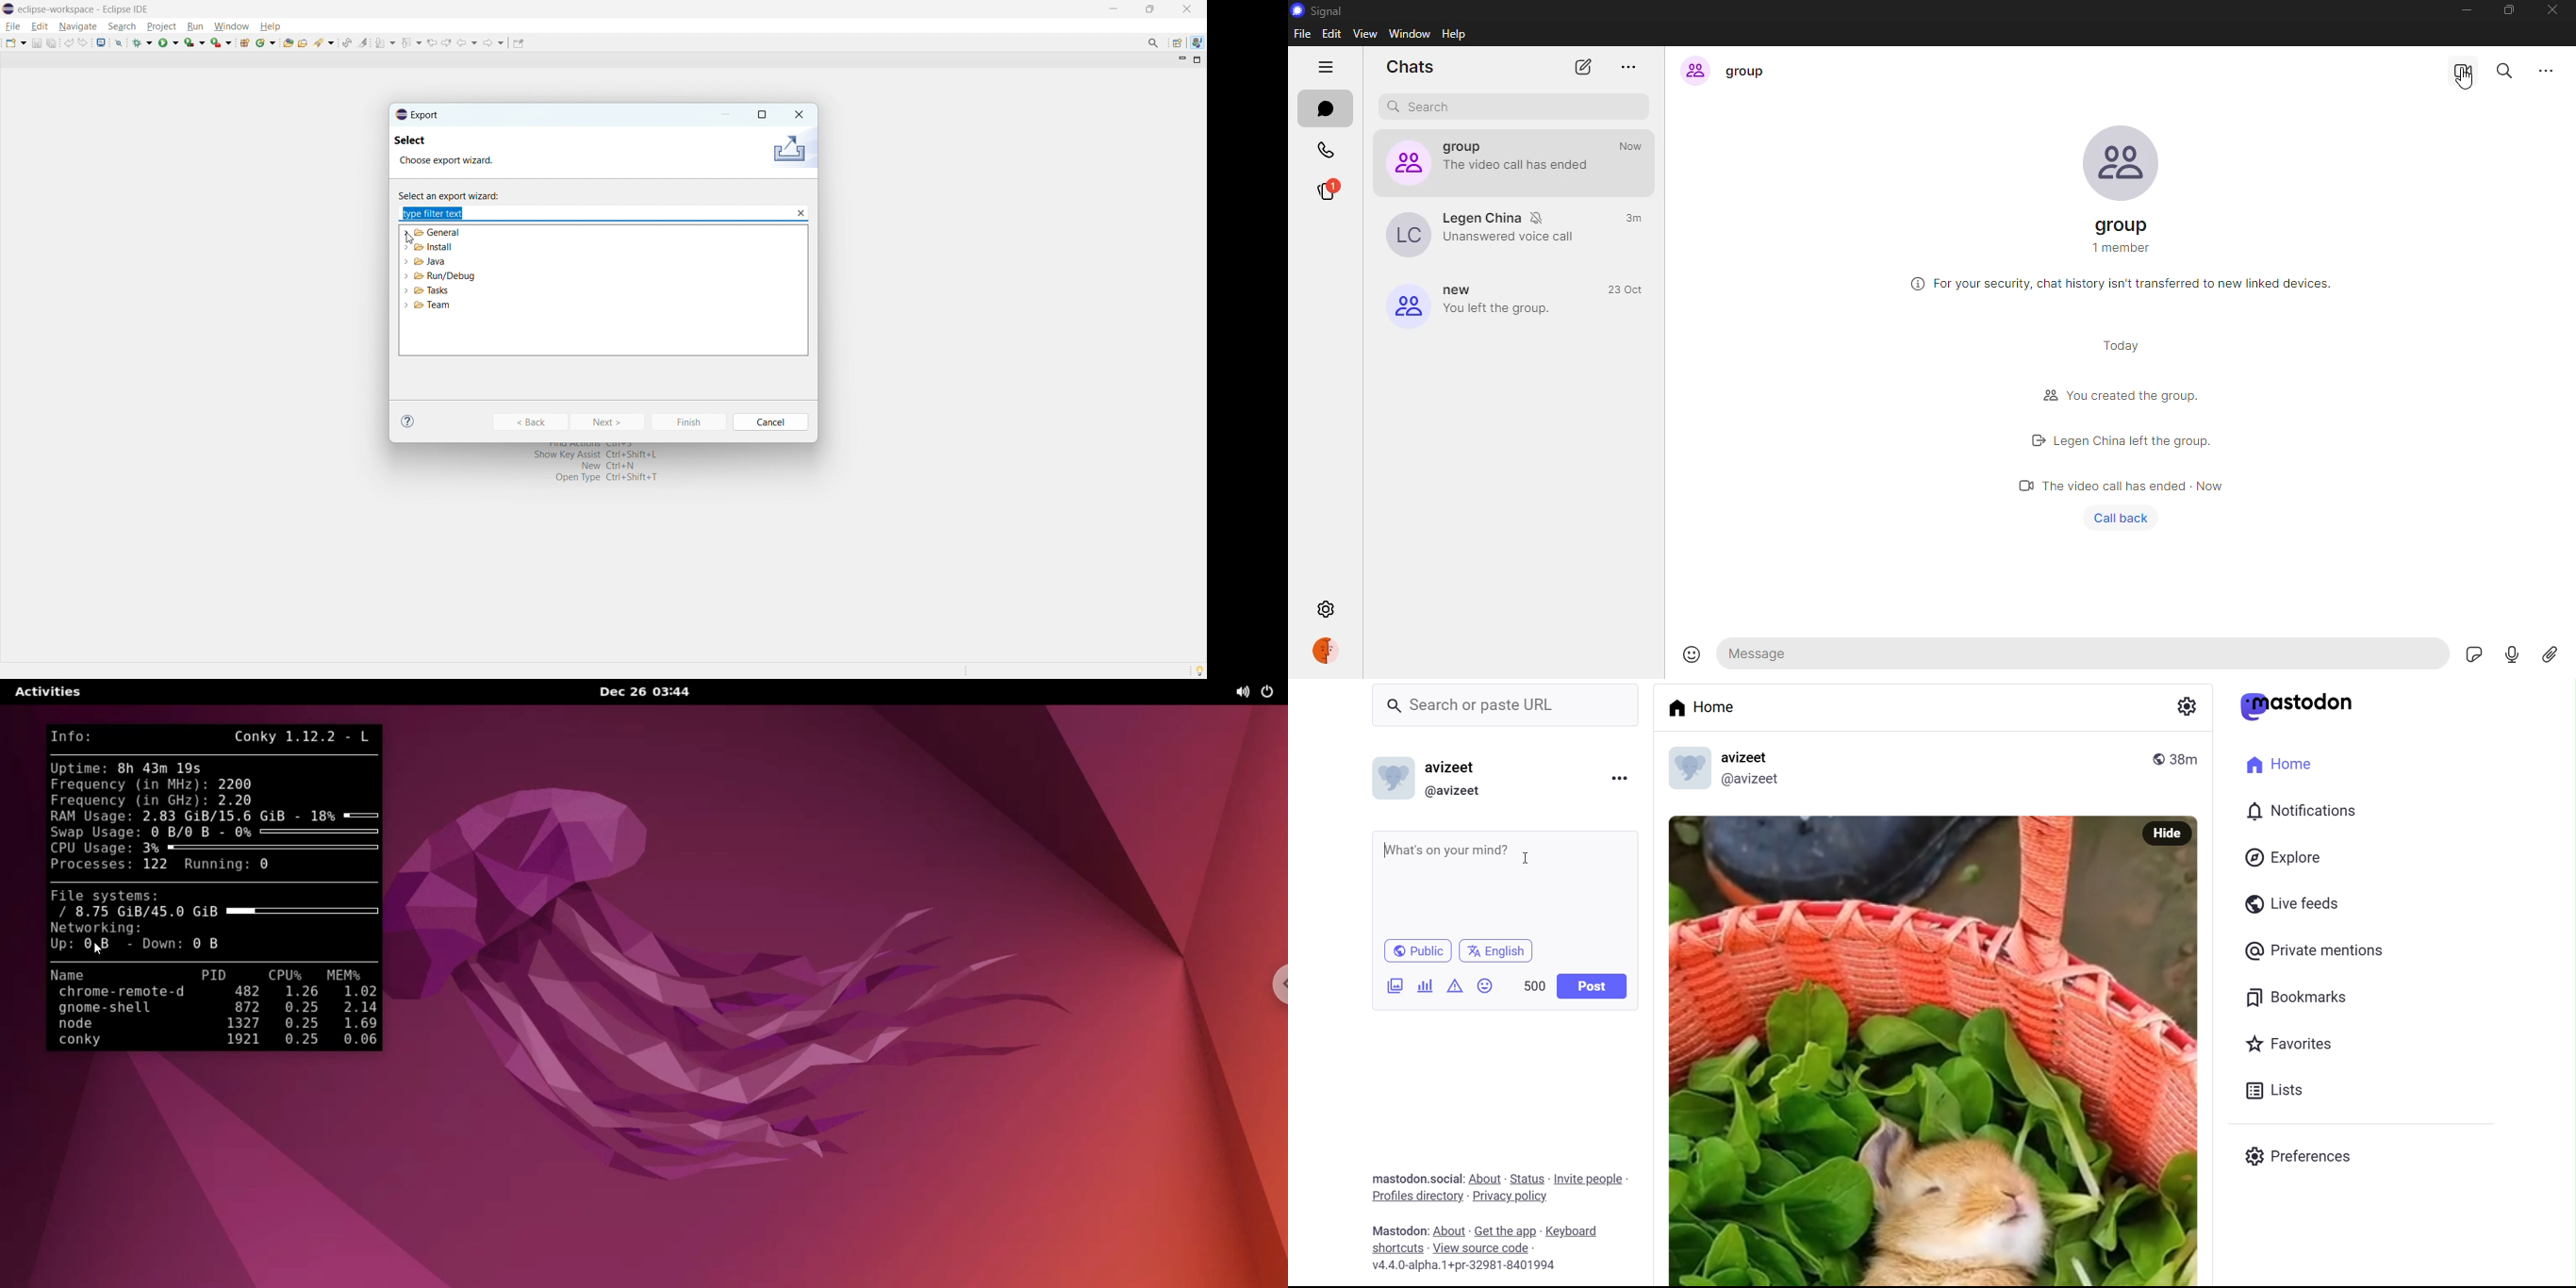 This screenshot has height=1288, width=2576. What do you see at coordinates (2291, 1043) in the screenshot?
I see `Favorites` at bounding box center [2291, 1043].